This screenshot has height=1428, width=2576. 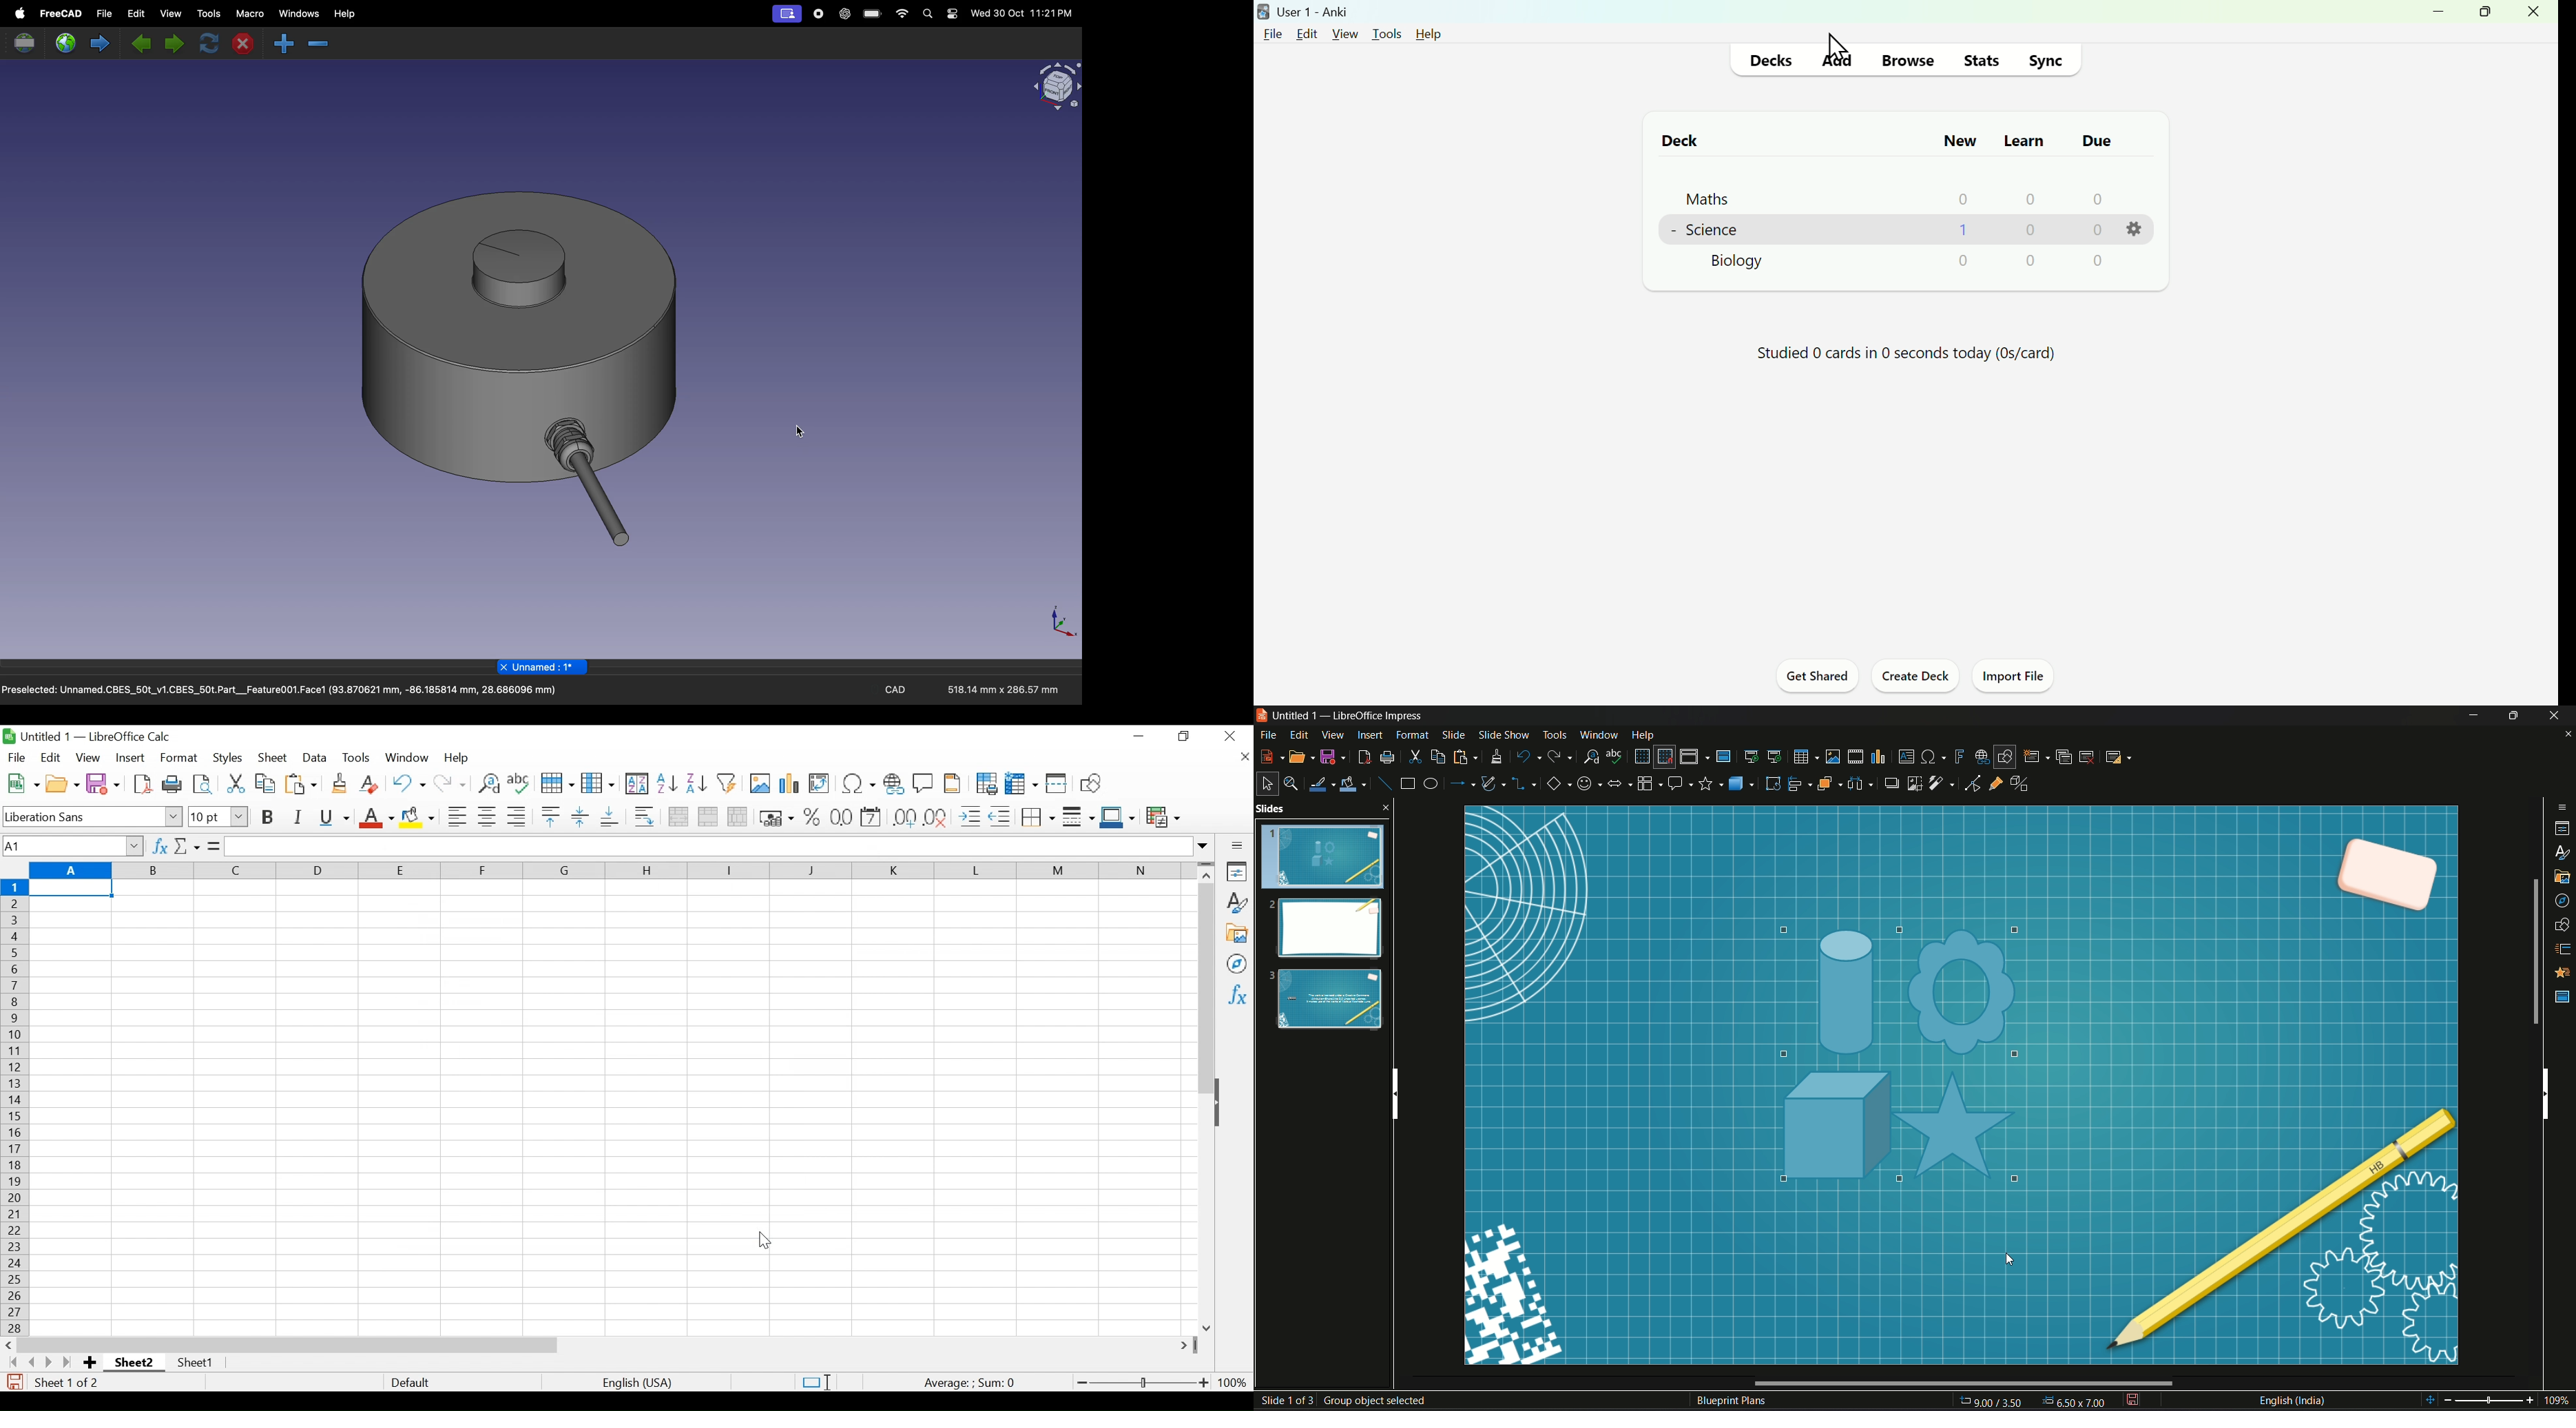 What do you see at coordinates (449, 784) in the screenshot?
I see `Redo` at bounding box center [449, 784].